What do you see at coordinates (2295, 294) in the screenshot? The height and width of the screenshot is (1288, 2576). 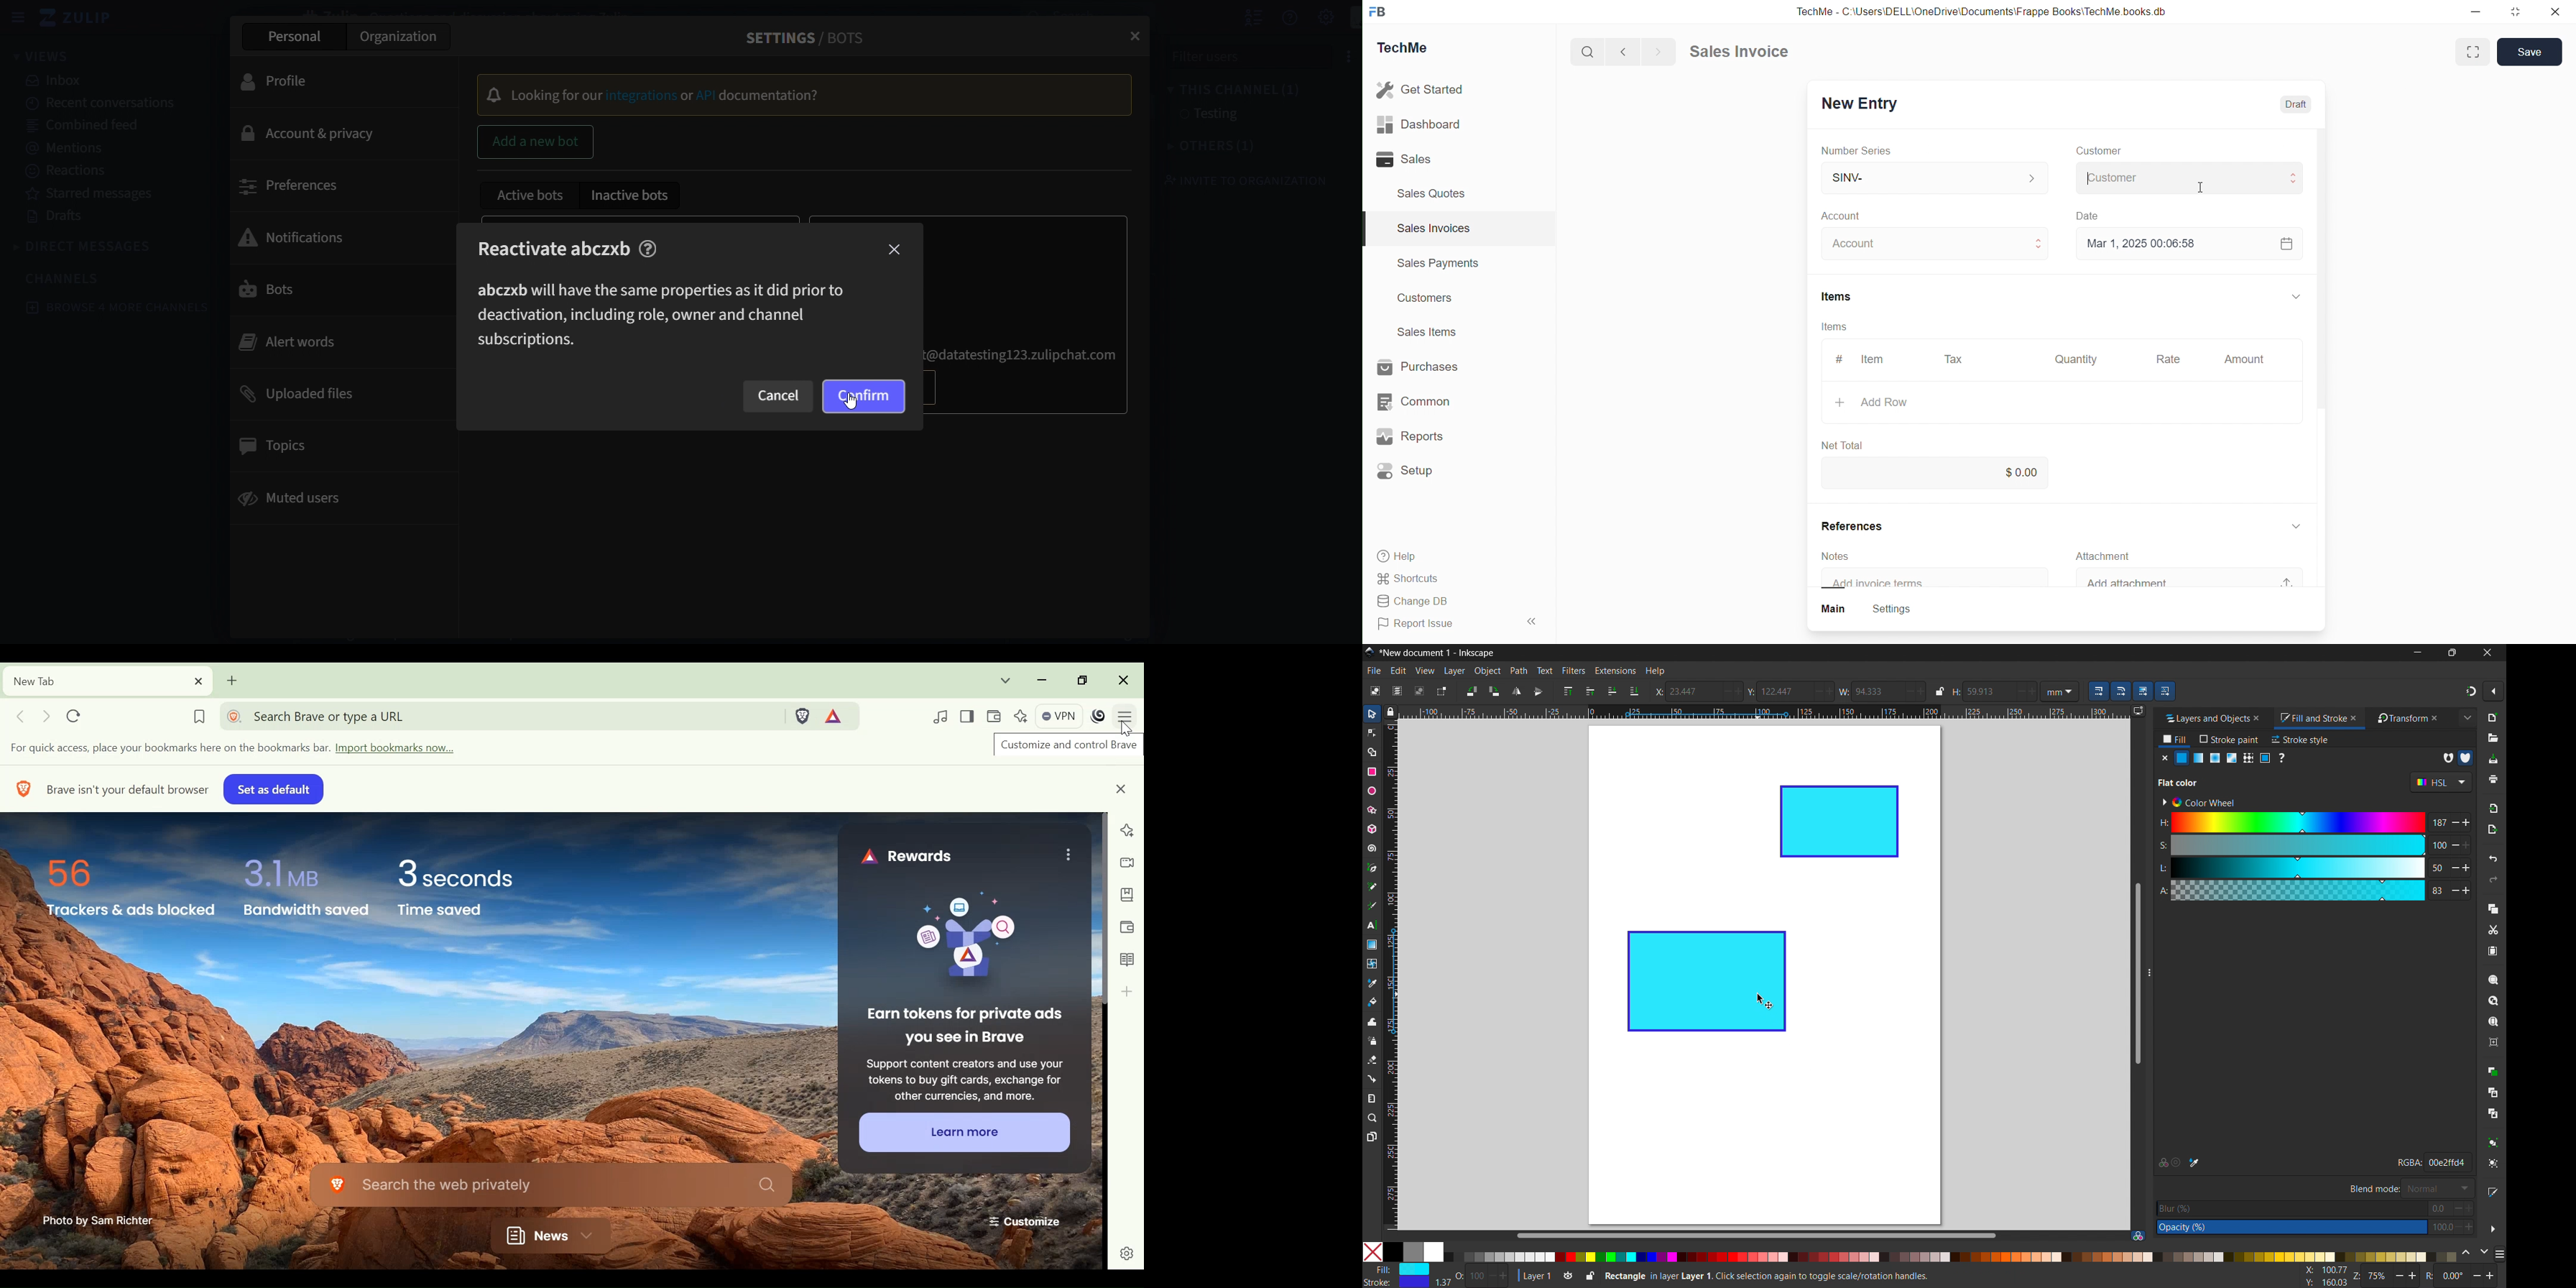 I see `doopdown` at bounding box center [2295, 294].